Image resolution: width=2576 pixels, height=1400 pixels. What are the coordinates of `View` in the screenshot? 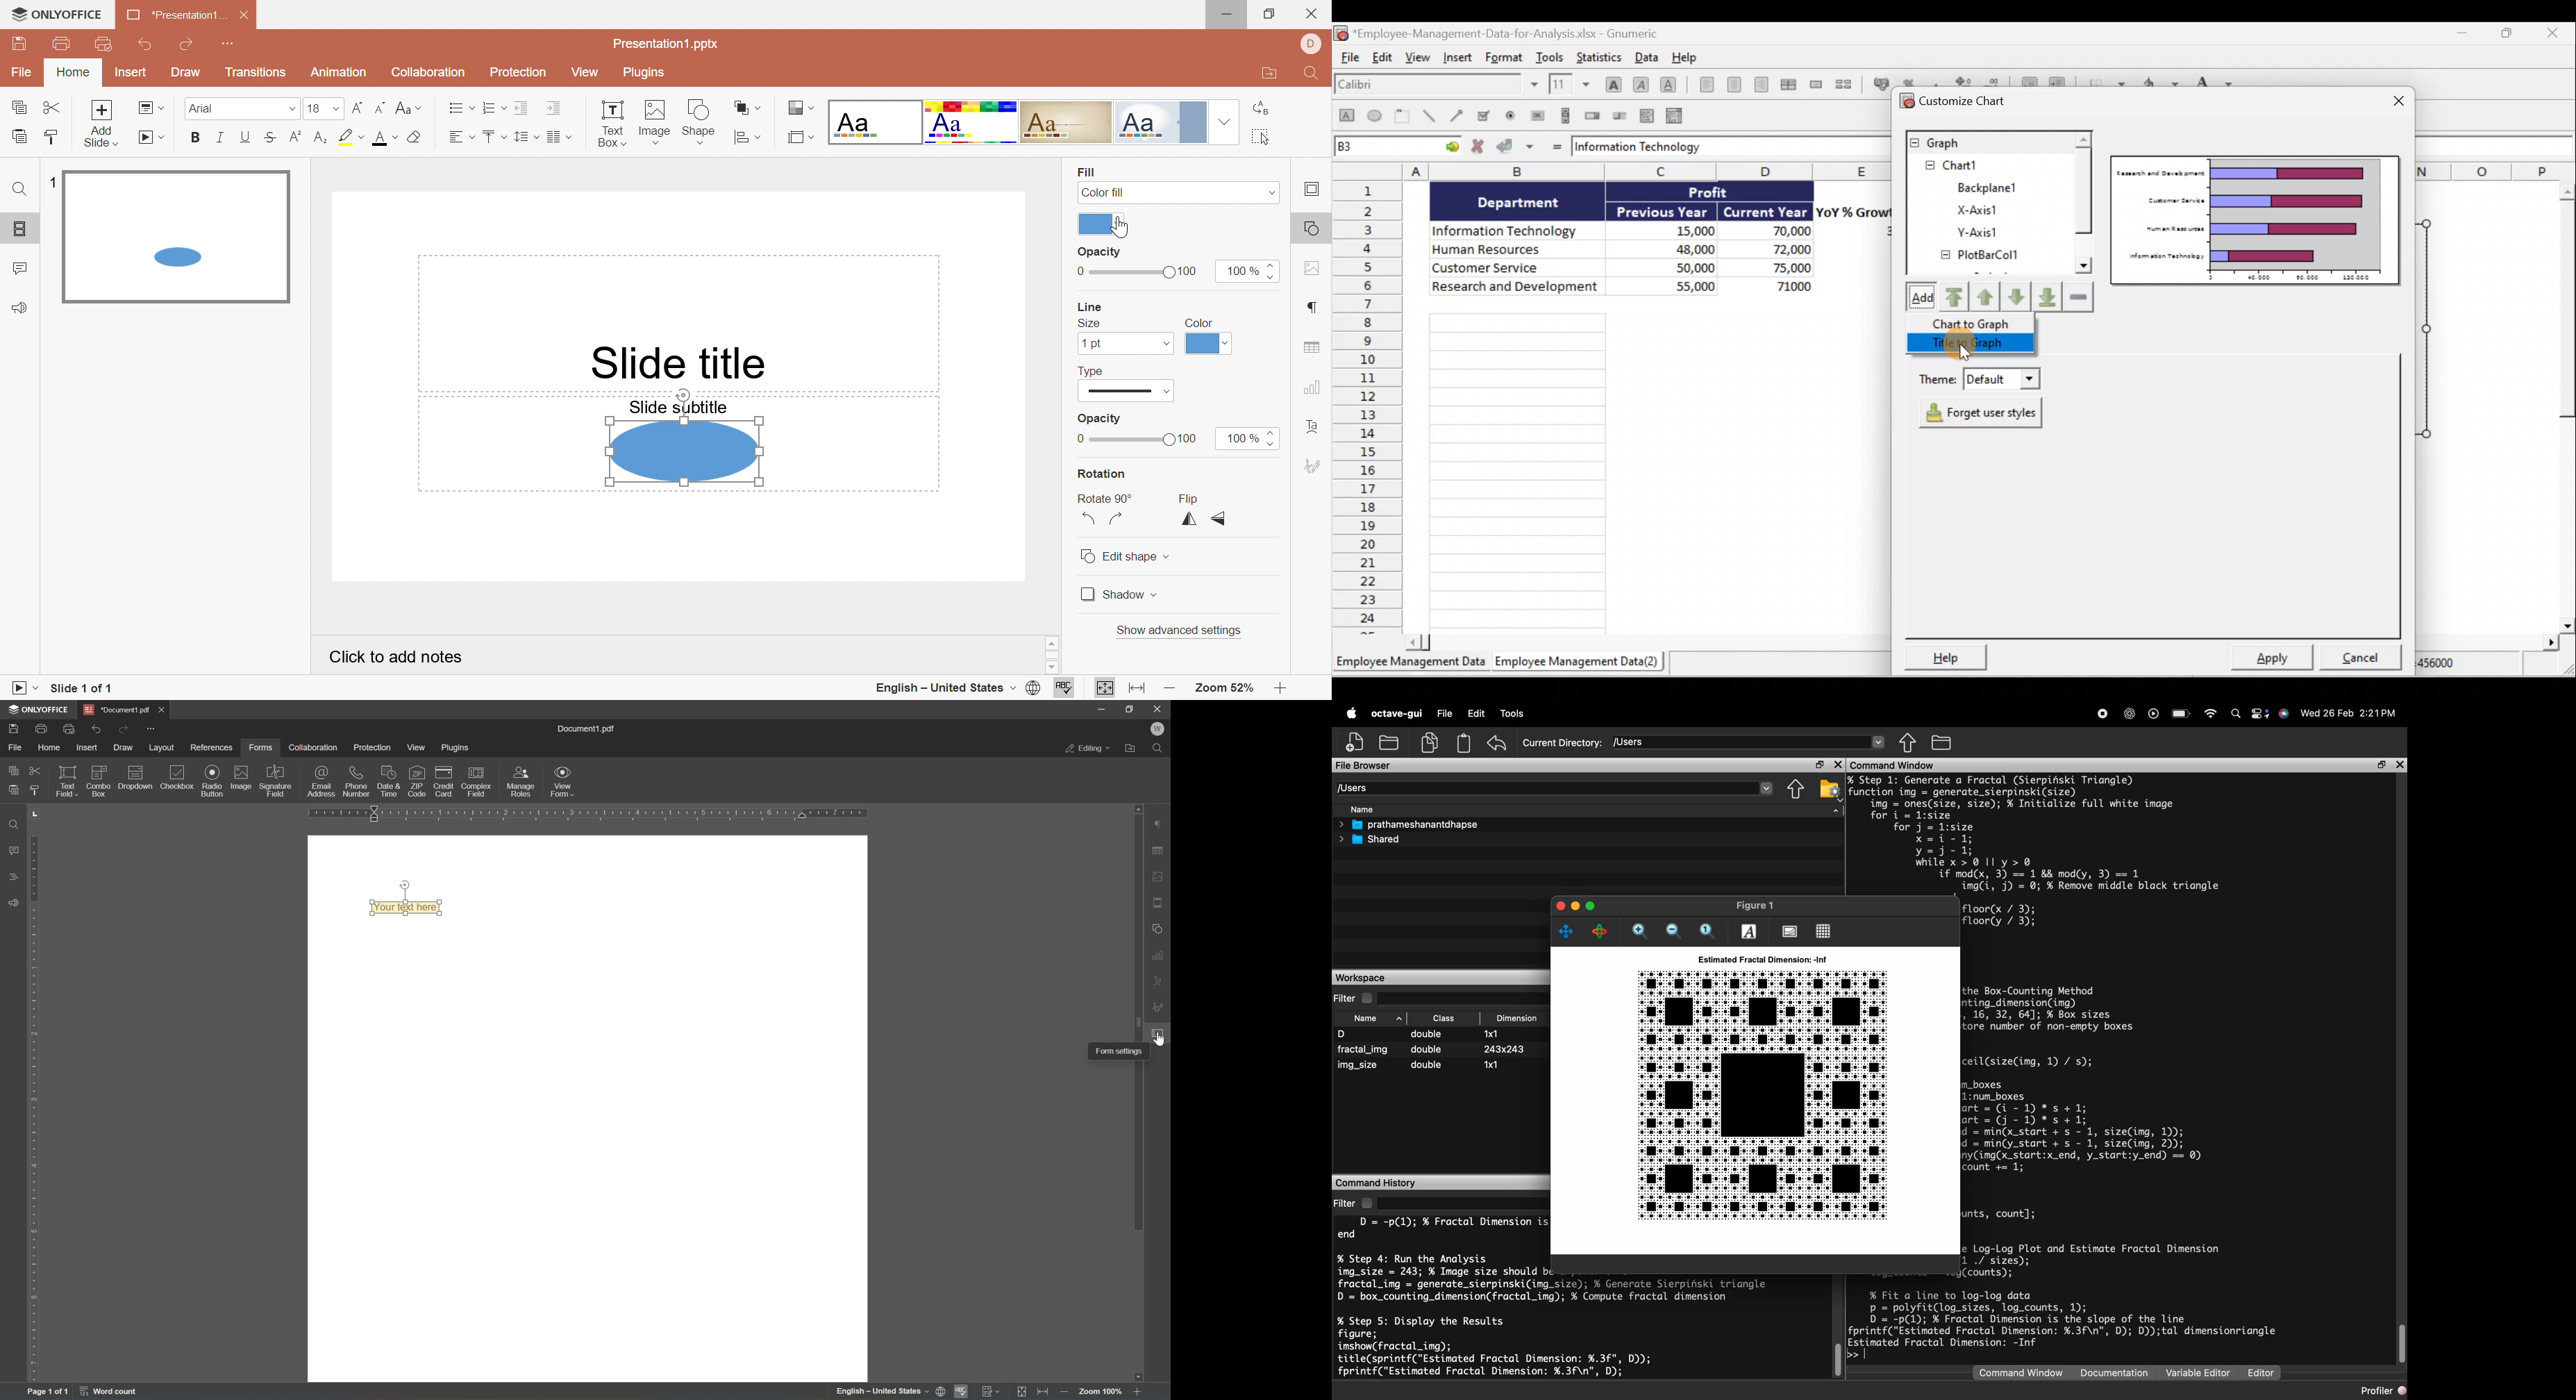 It's located at (1419, 62).